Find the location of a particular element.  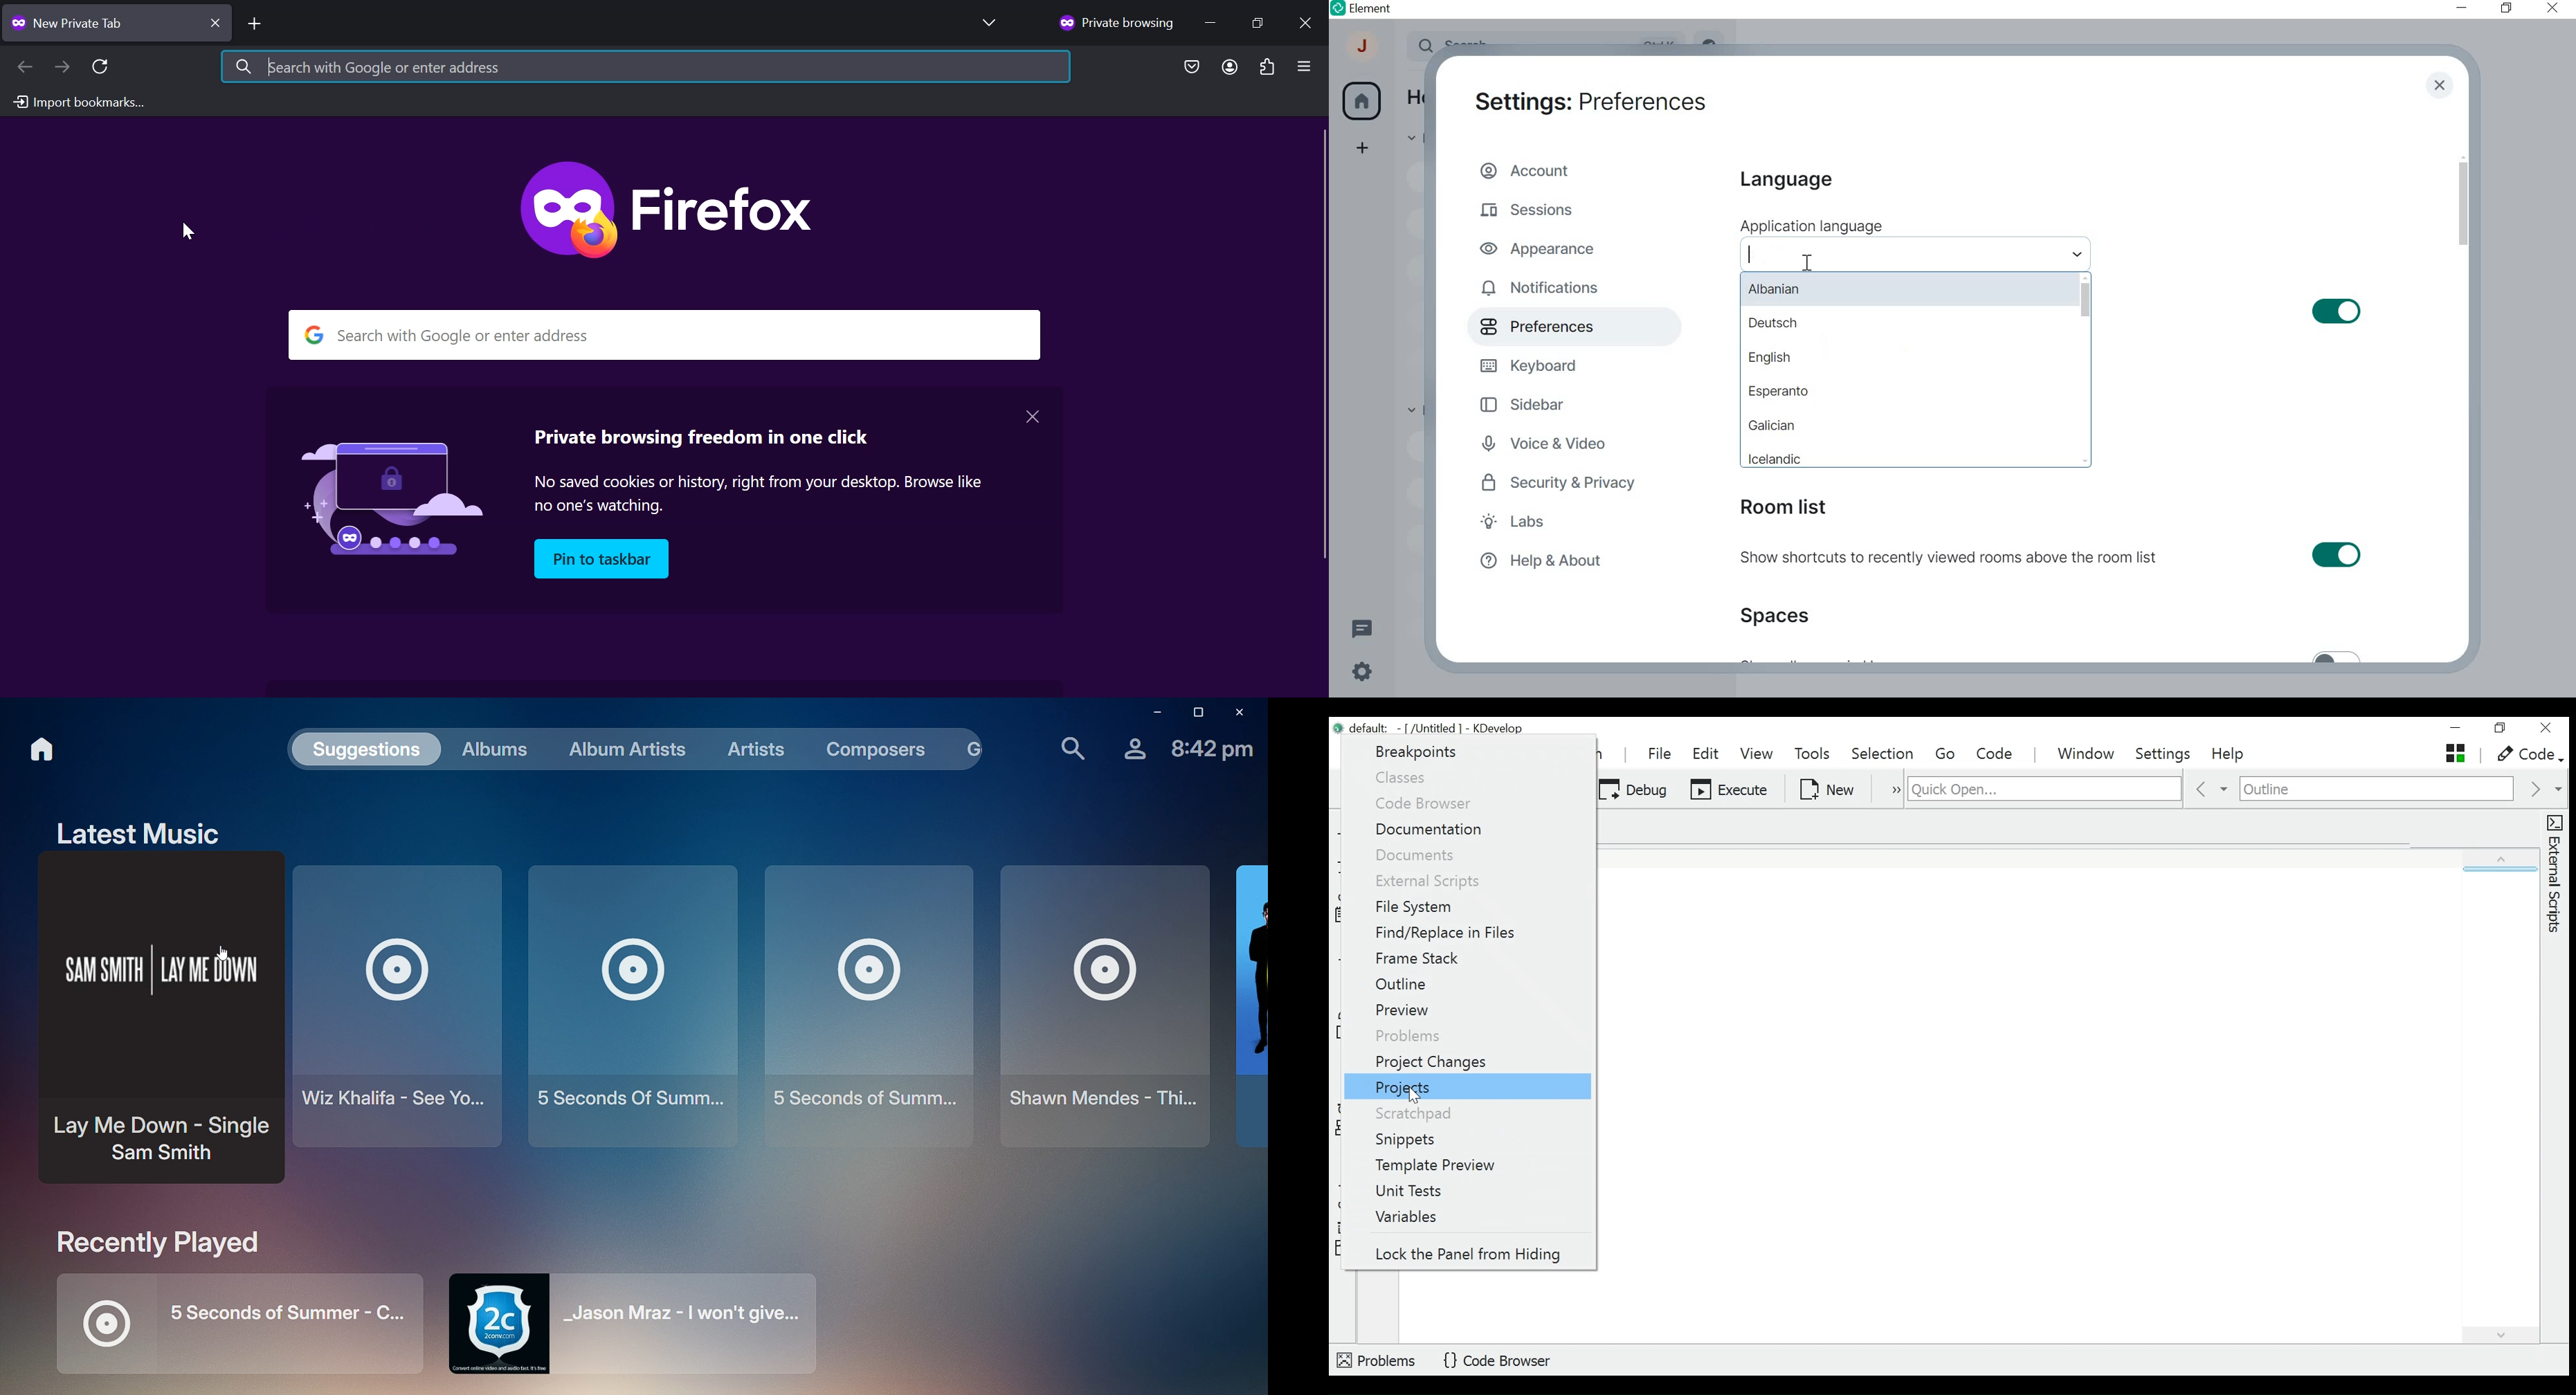

home is located at coordinates (1361, 101).